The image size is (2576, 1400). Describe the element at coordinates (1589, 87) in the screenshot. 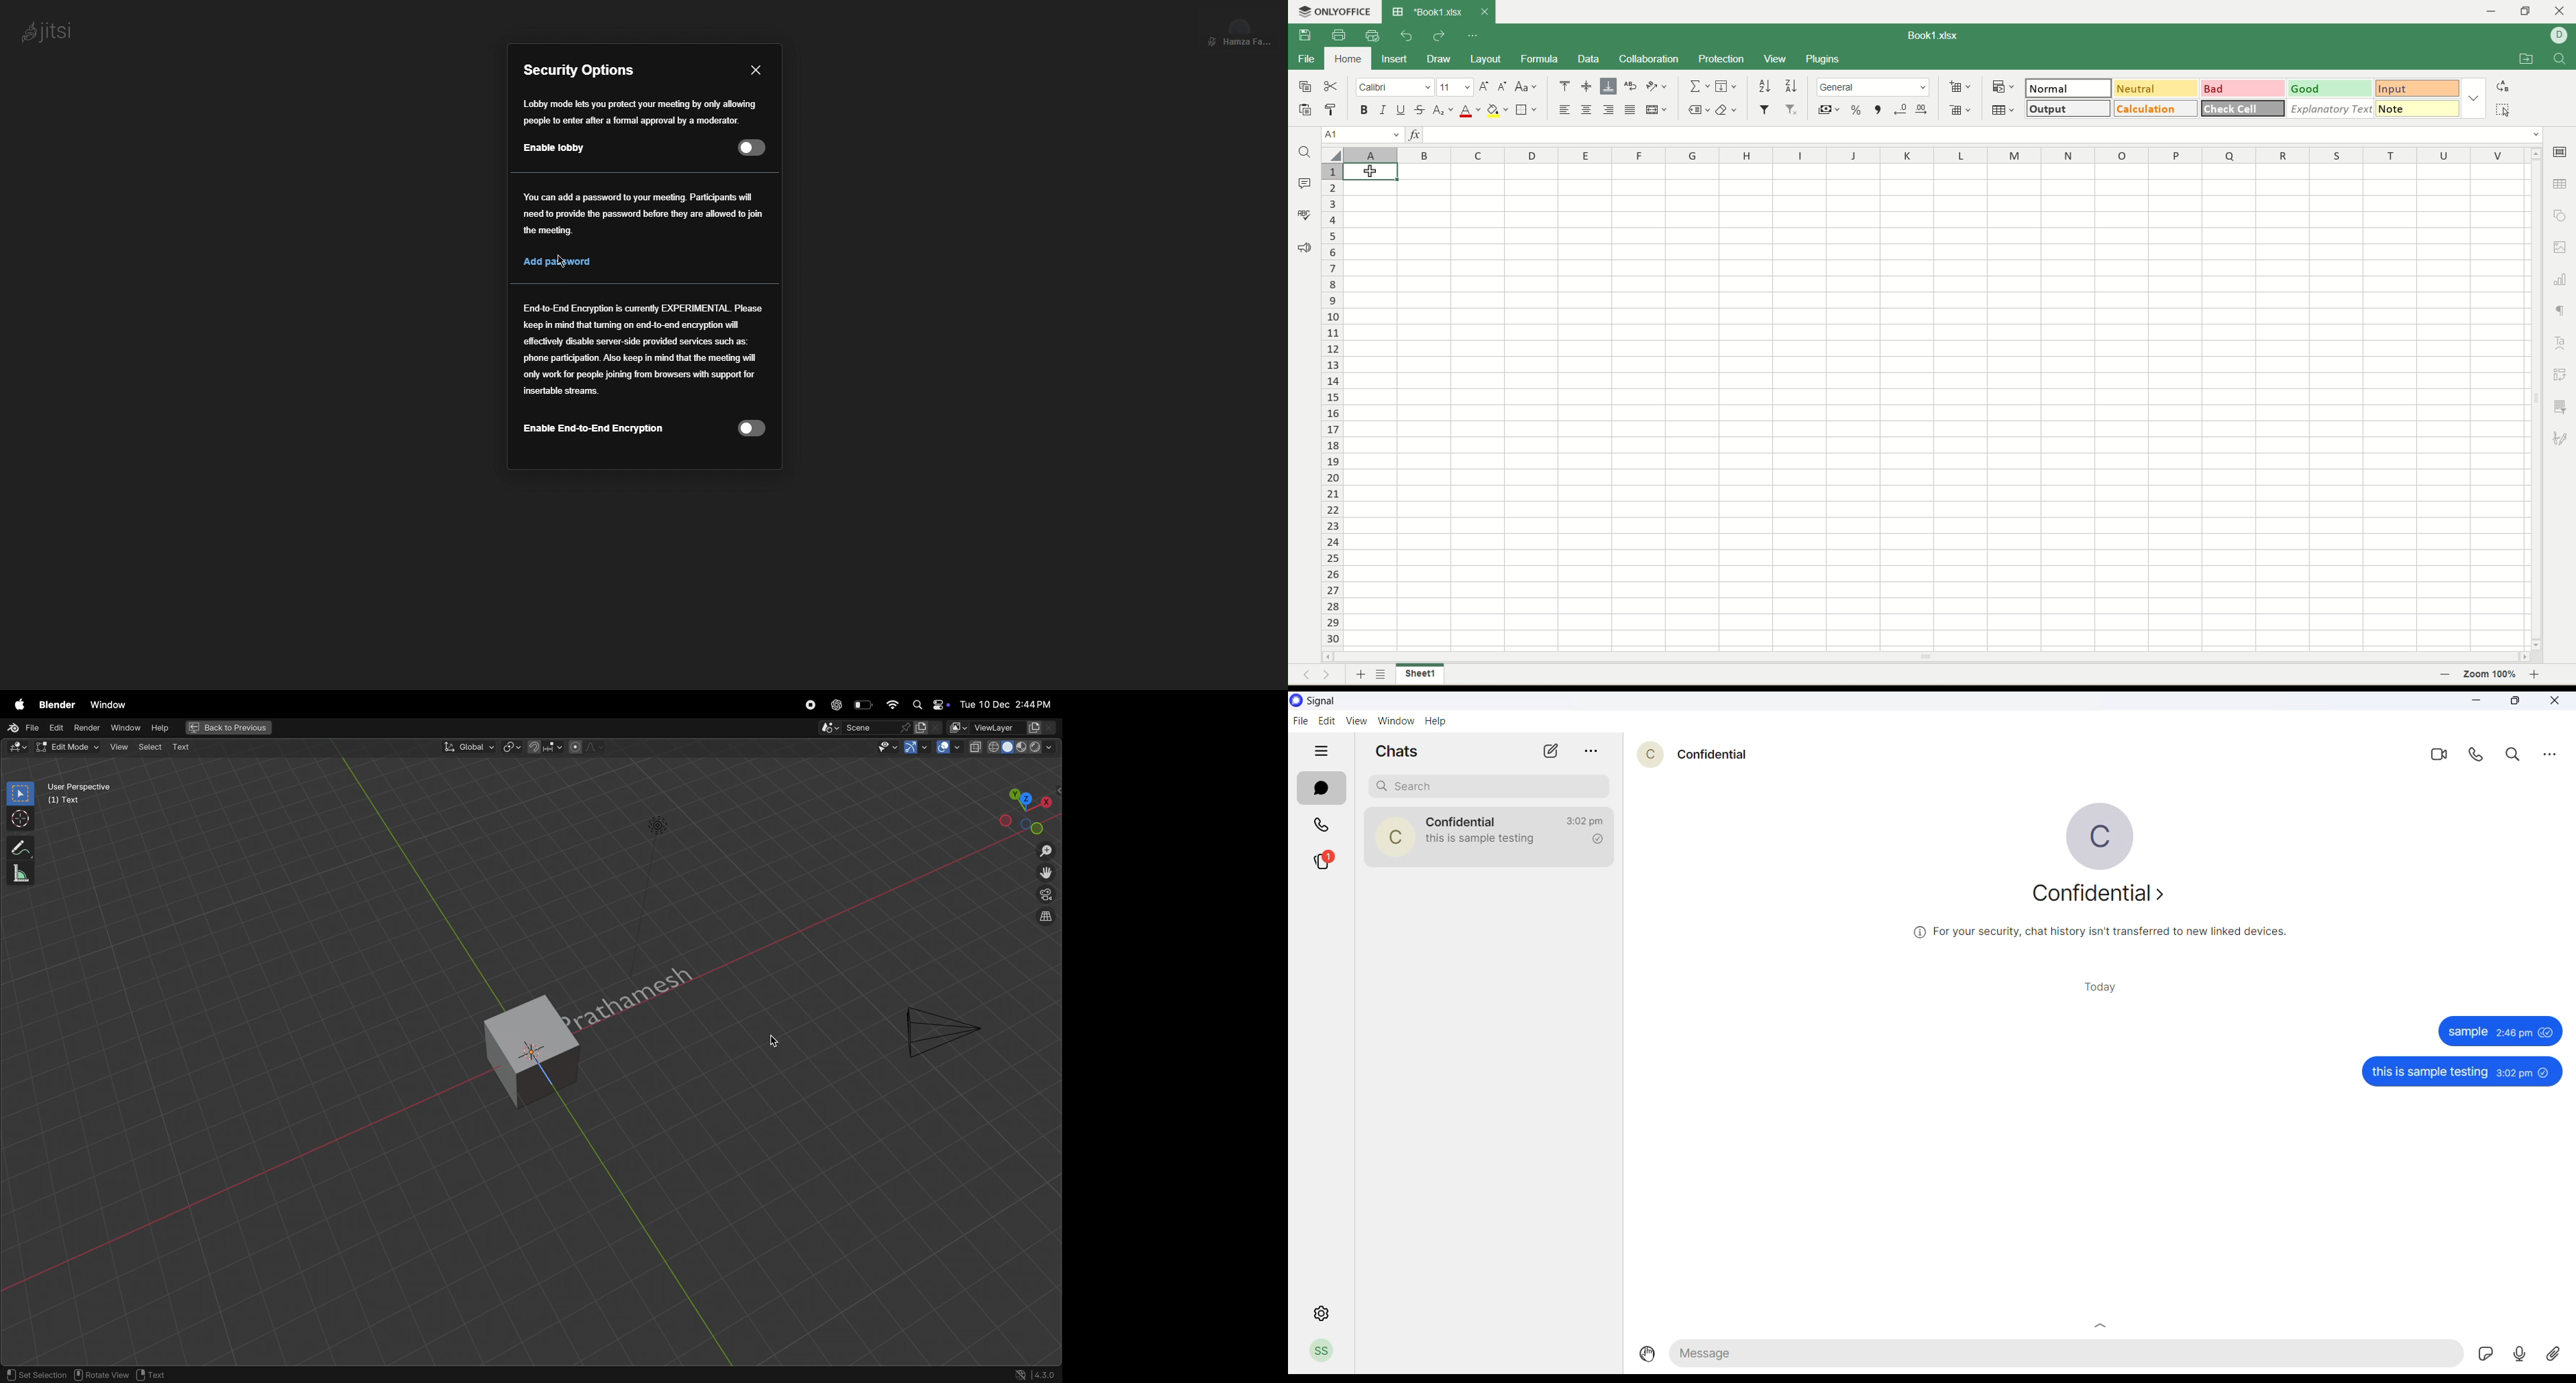

I see `align middle` at that location.